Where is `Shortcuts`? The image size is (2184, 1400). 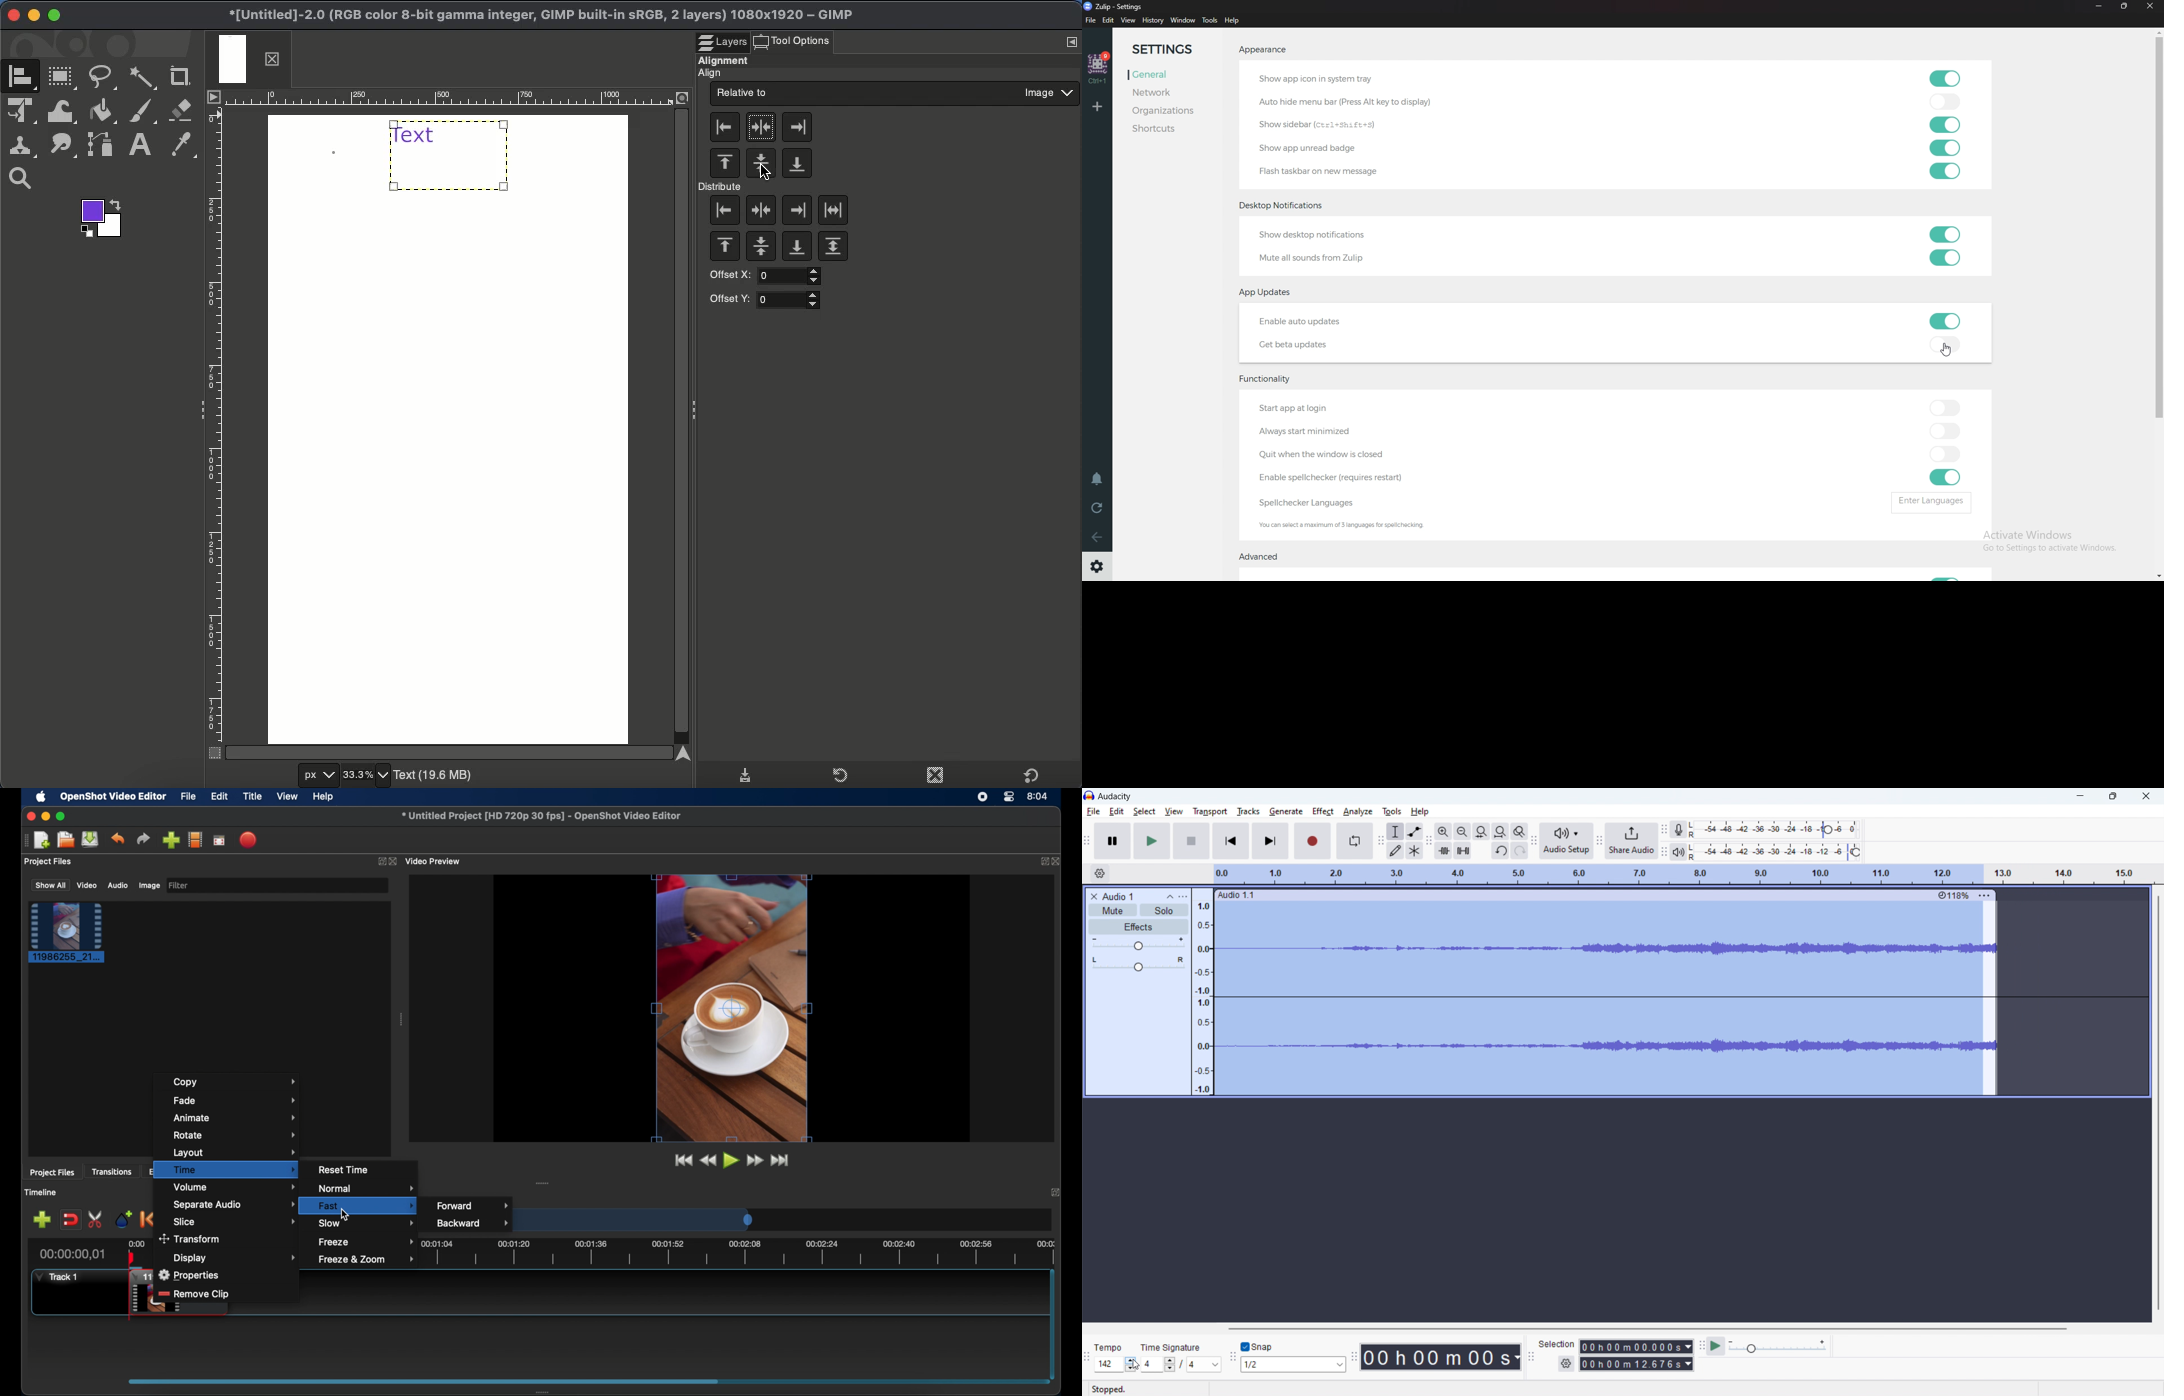 Shortcuts is located at coordinates (1176, 128).